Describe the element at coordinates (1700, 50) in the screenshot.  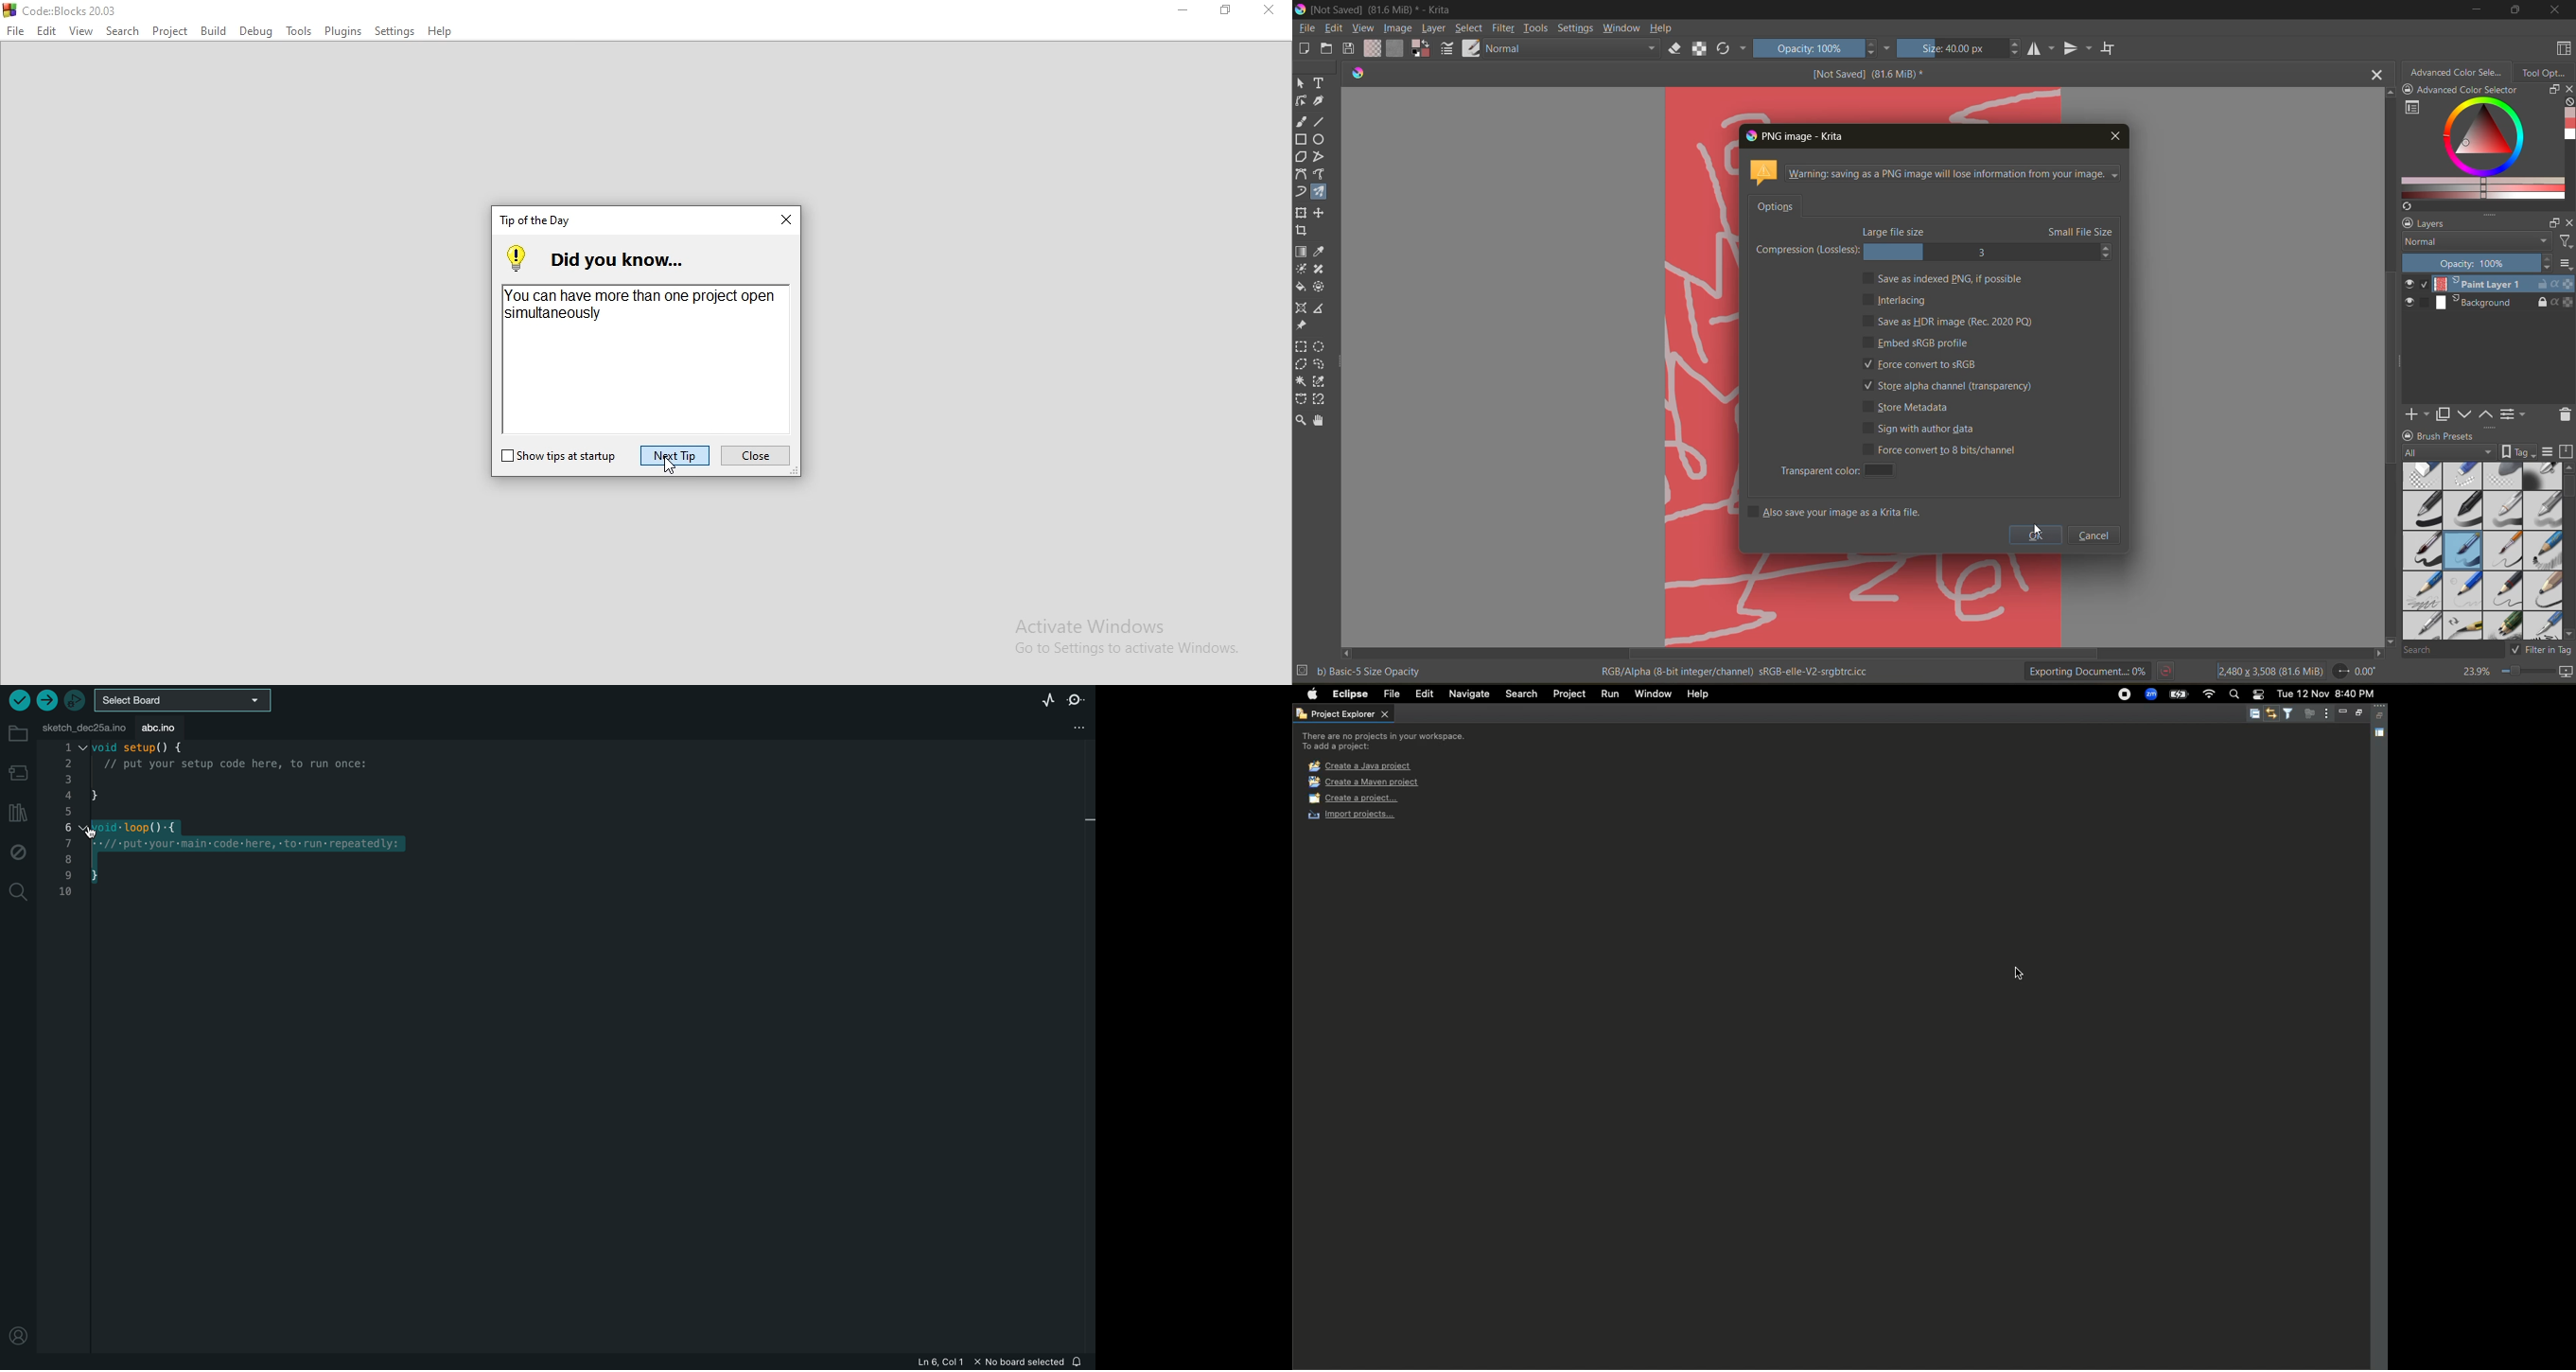
I see `preserve alpha` at that location.